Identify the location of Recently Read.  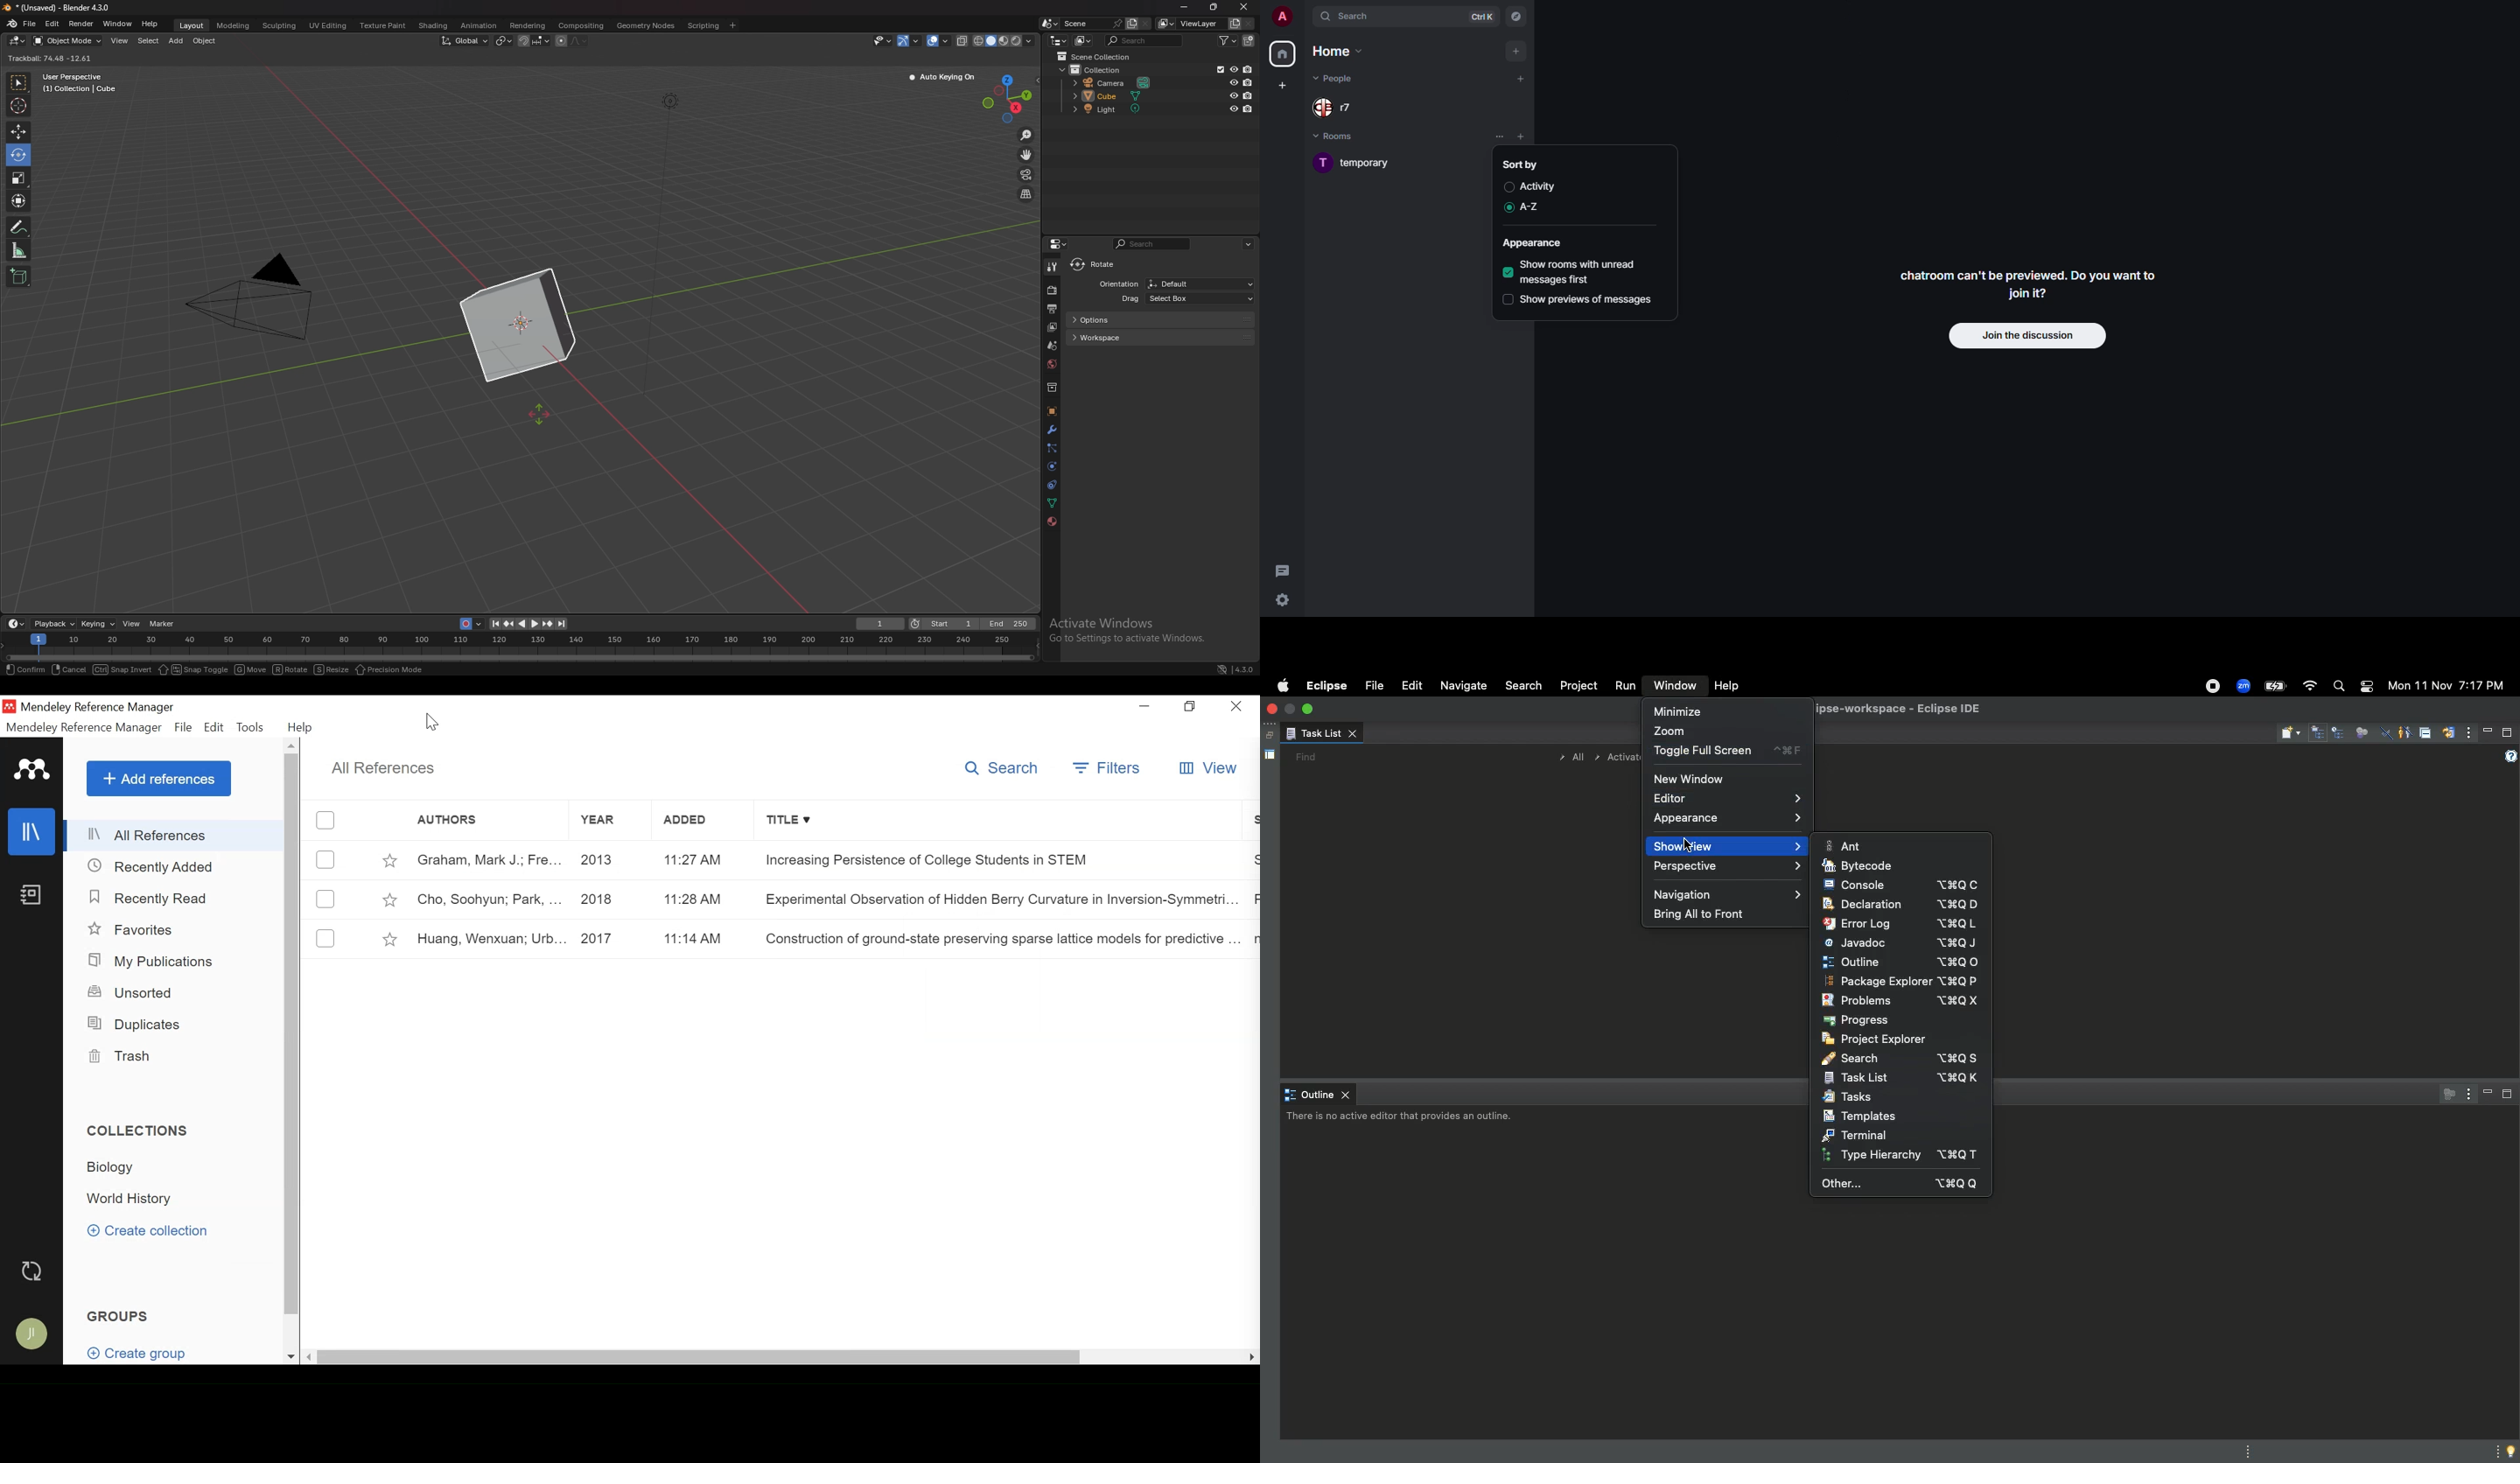
(152, 898).